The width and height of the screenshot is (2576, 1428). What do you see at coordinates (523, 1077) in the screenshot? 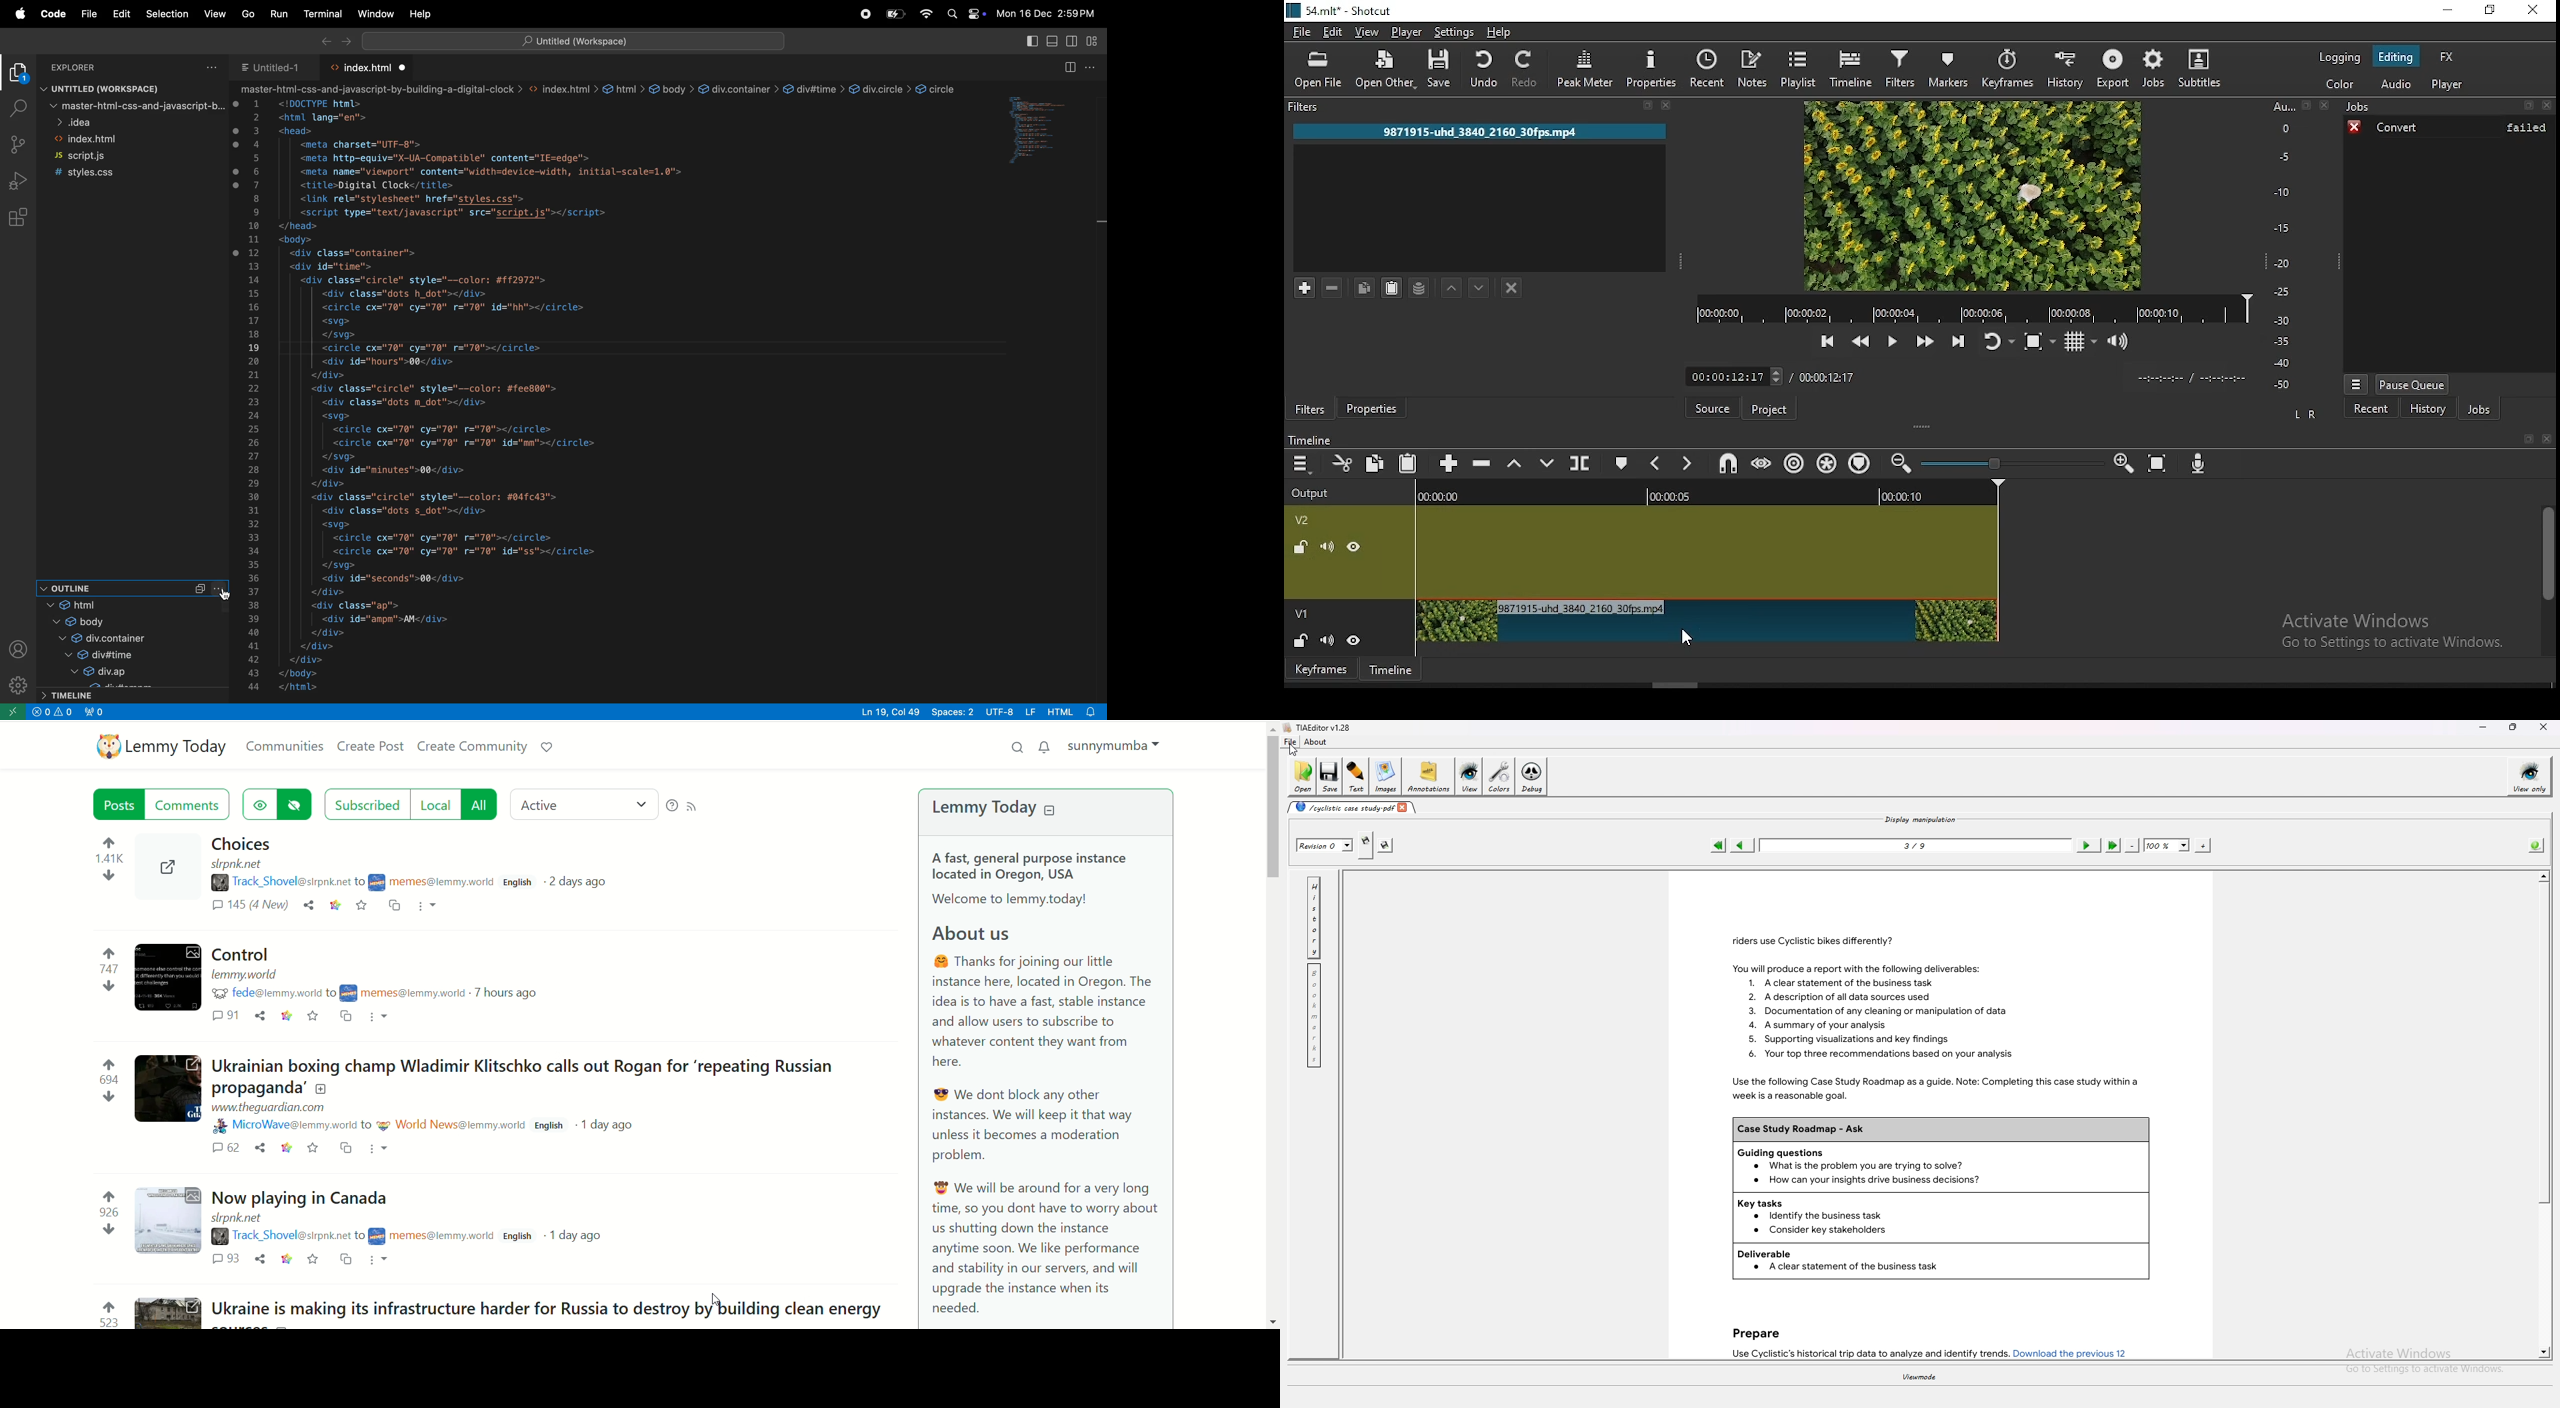
I see `Post on "Ukrainian boxing champ Wladimir Klitschko calls out Rogan for ‘repeating Russian propaganda’"` at bounding box center [523, 1077].